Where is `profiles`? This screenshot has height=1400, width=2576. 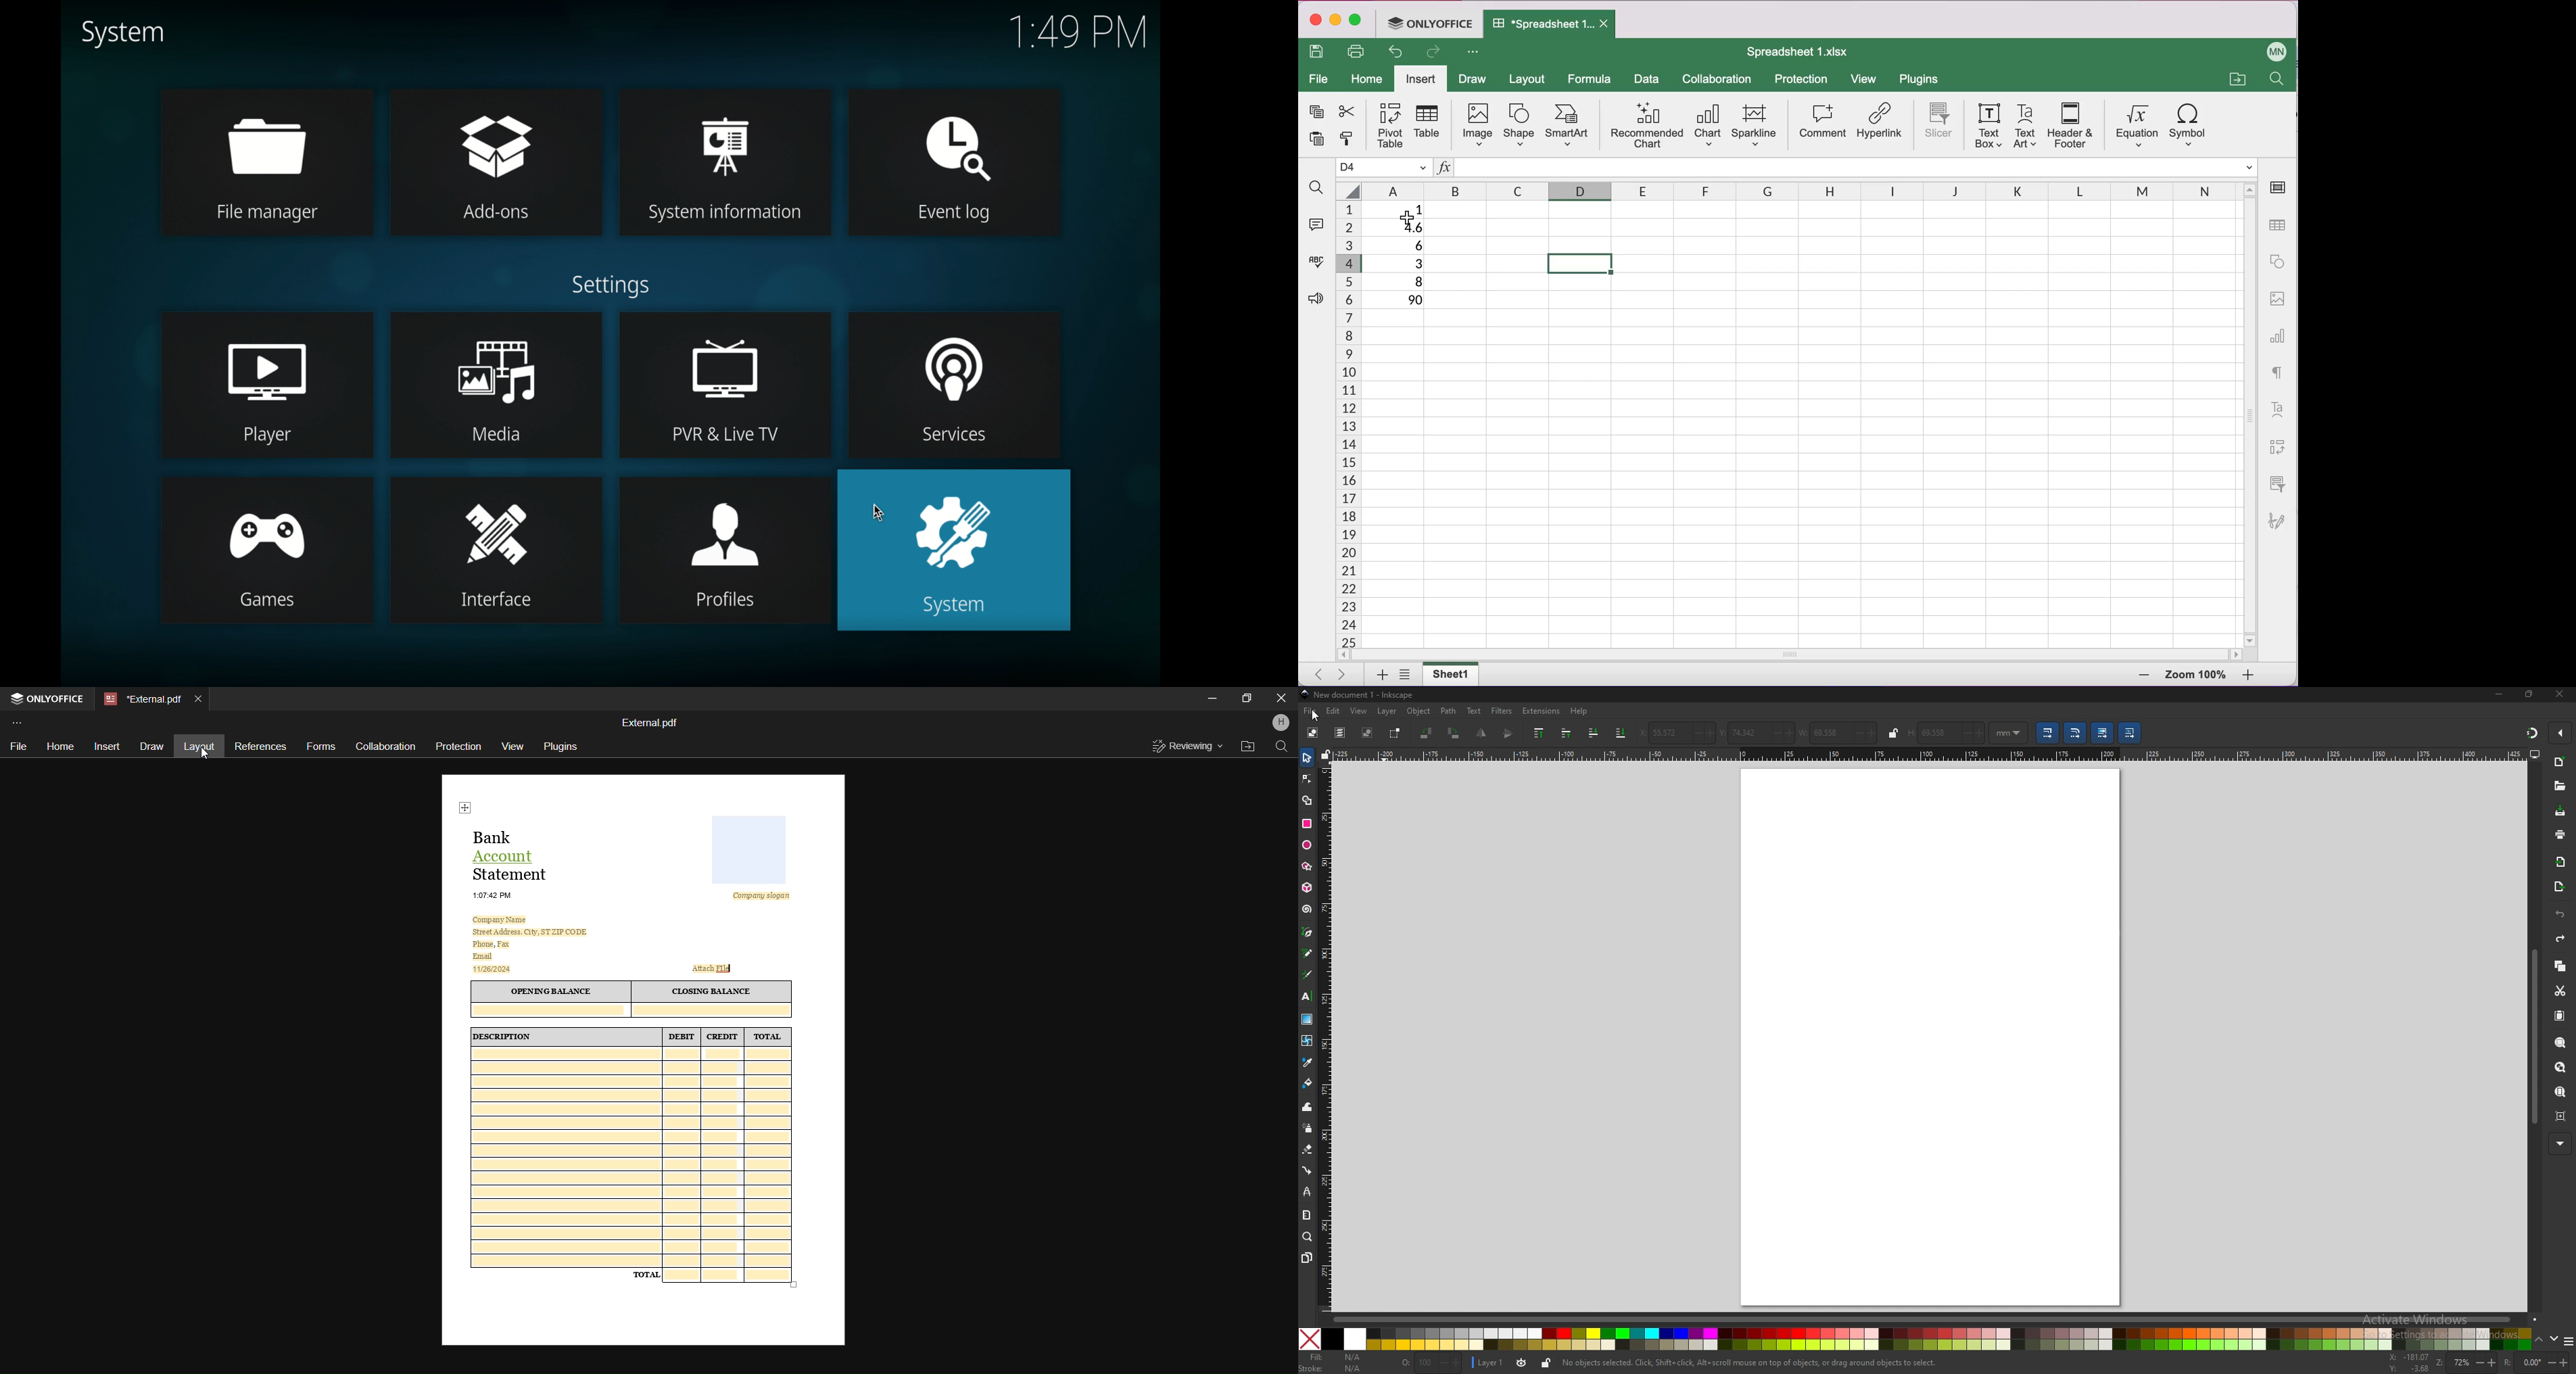 profiles is located at coordinates (724, 548).